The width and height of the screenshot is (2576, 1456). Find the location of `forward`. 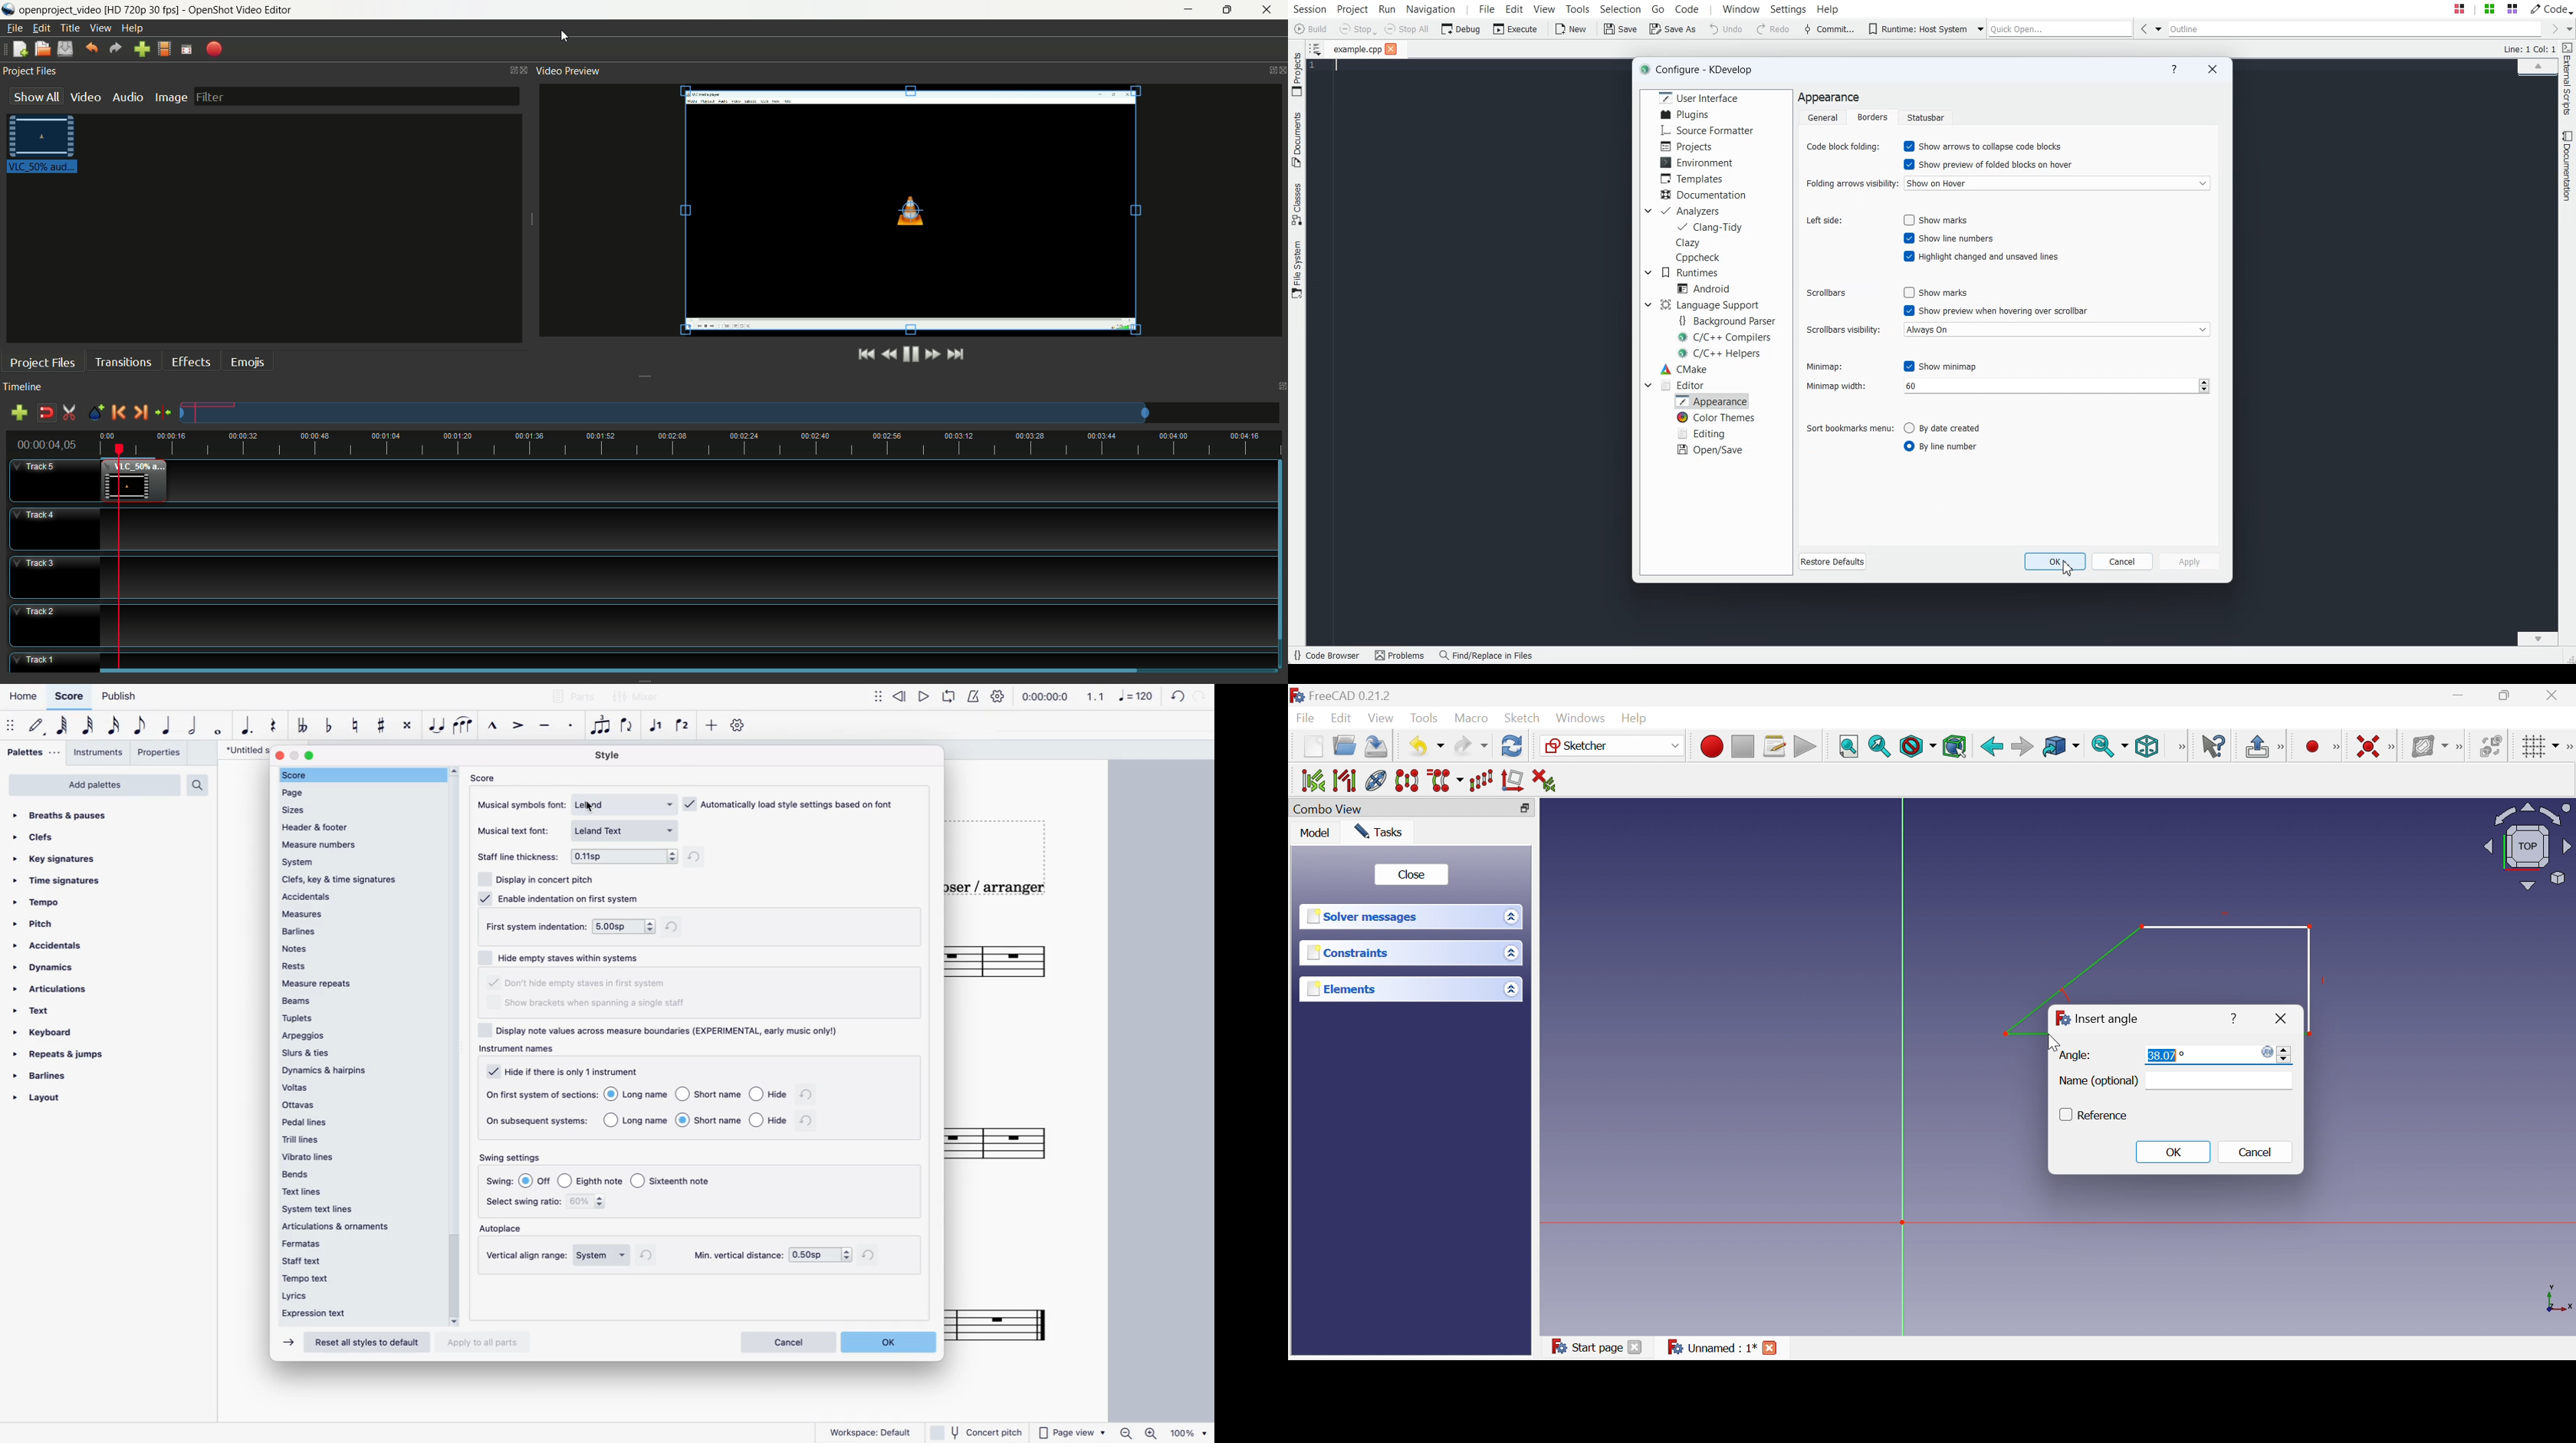

forward is located at coordinates (288, 1343).